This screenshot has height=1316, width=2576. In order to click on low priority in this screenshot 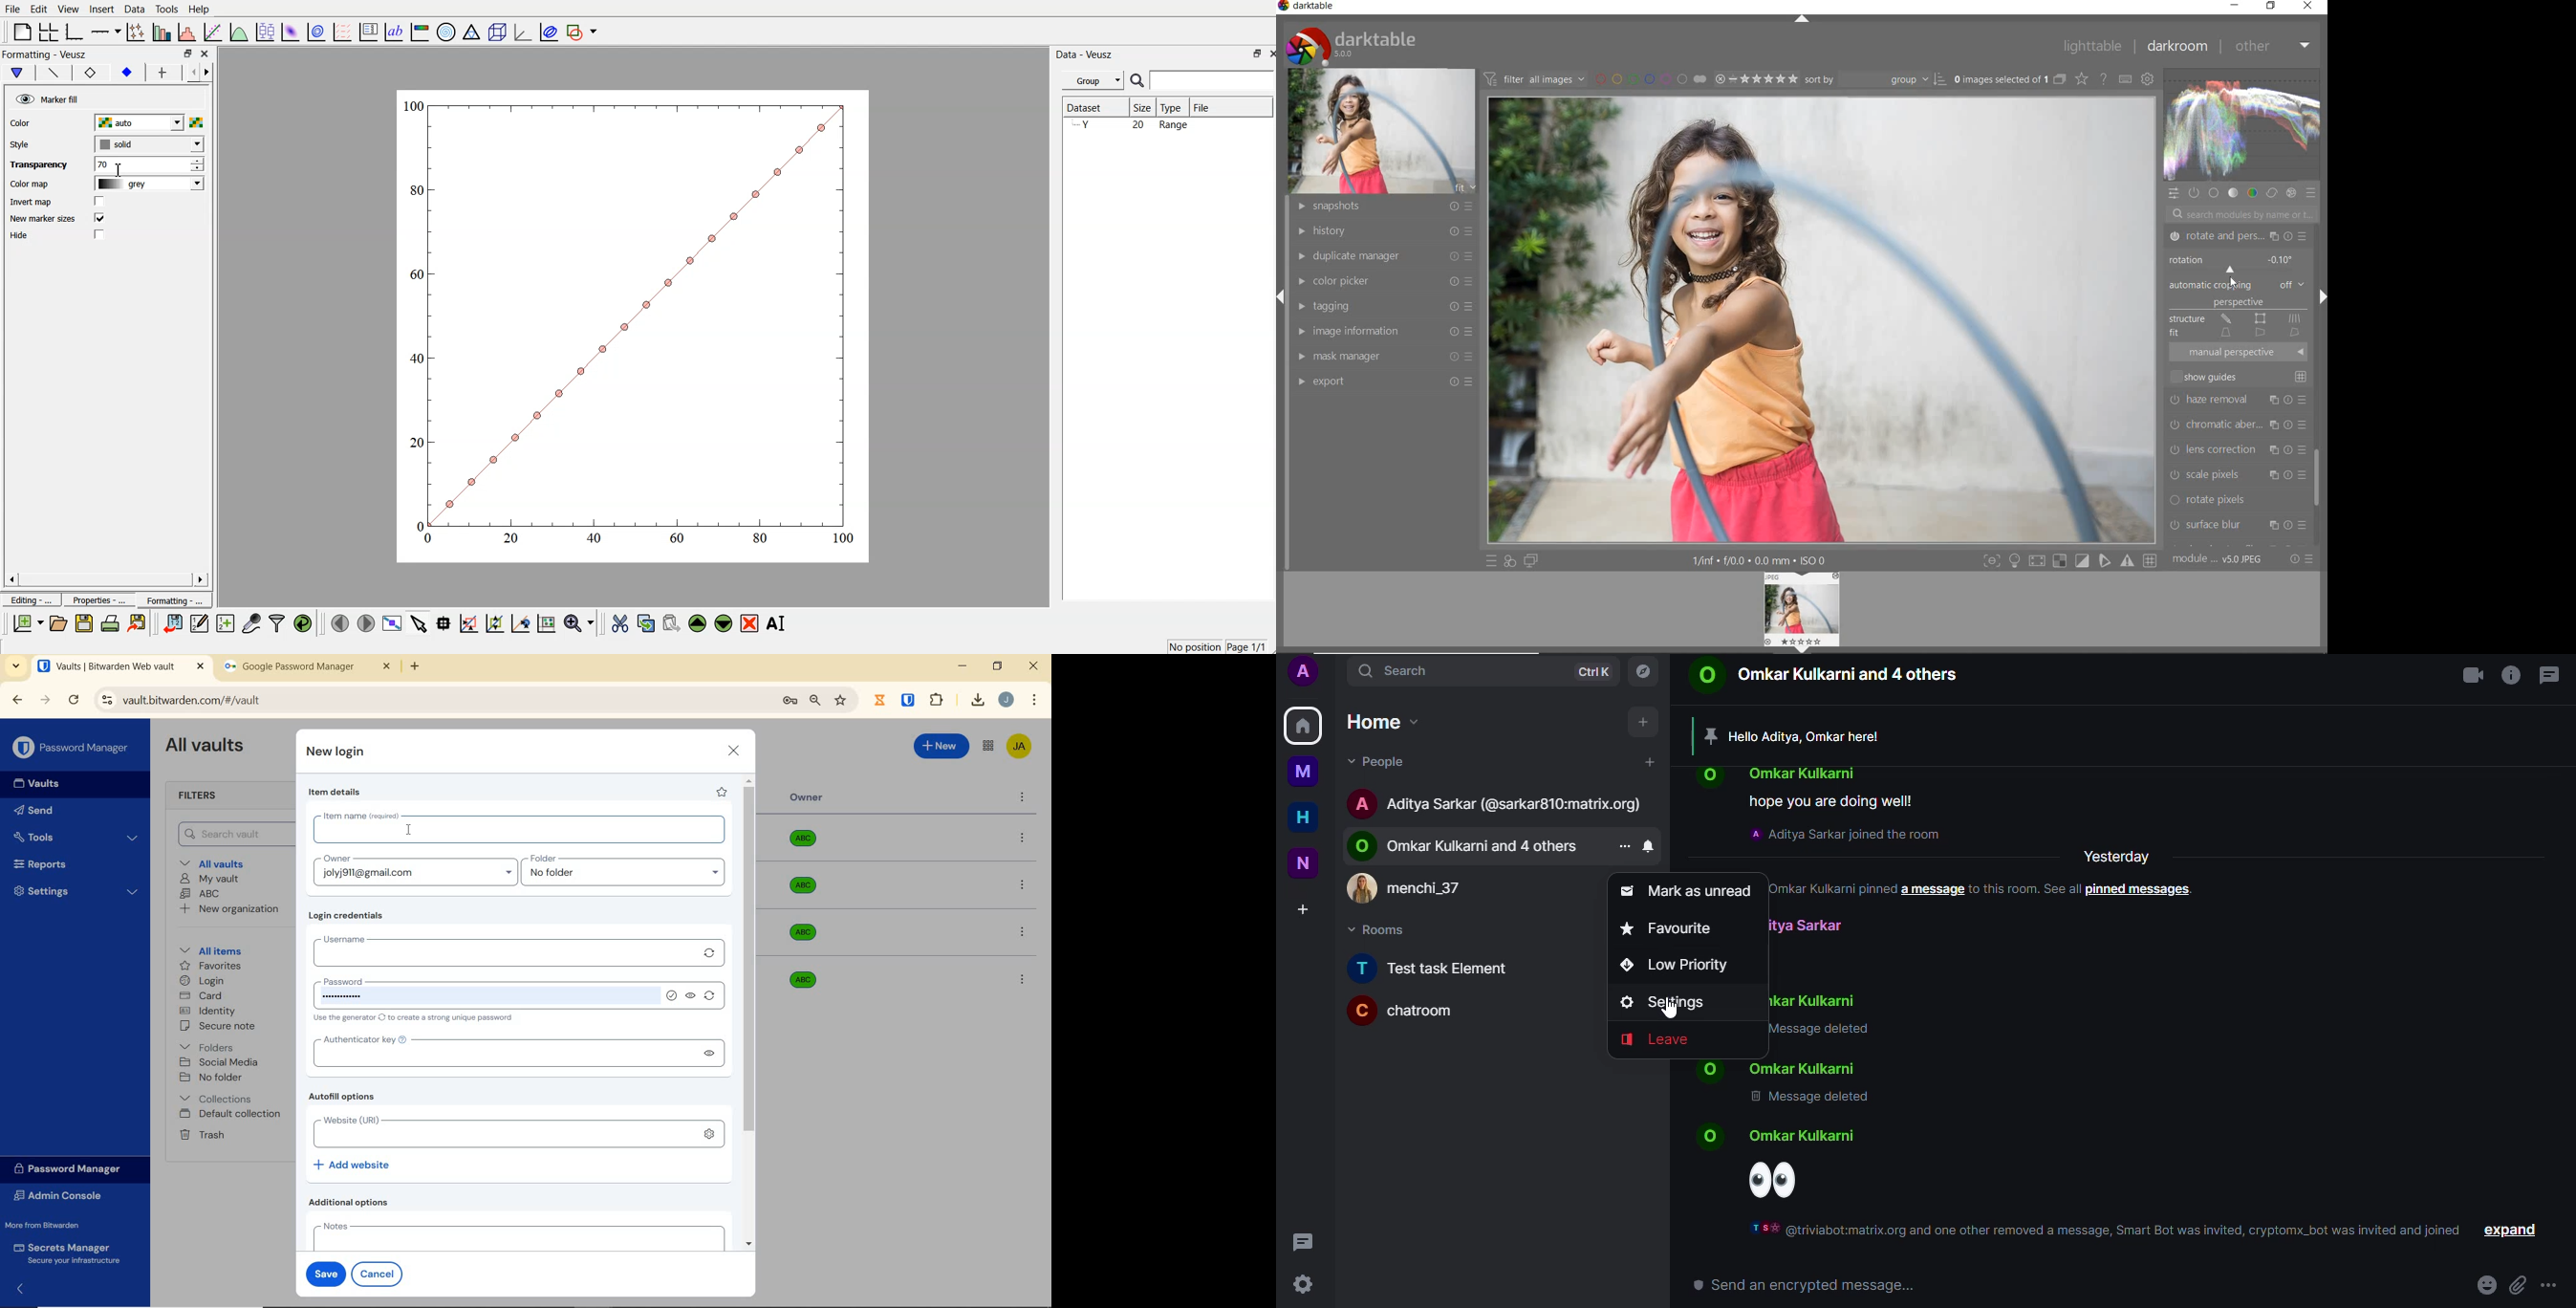, I will do `click(1681, 965)`.